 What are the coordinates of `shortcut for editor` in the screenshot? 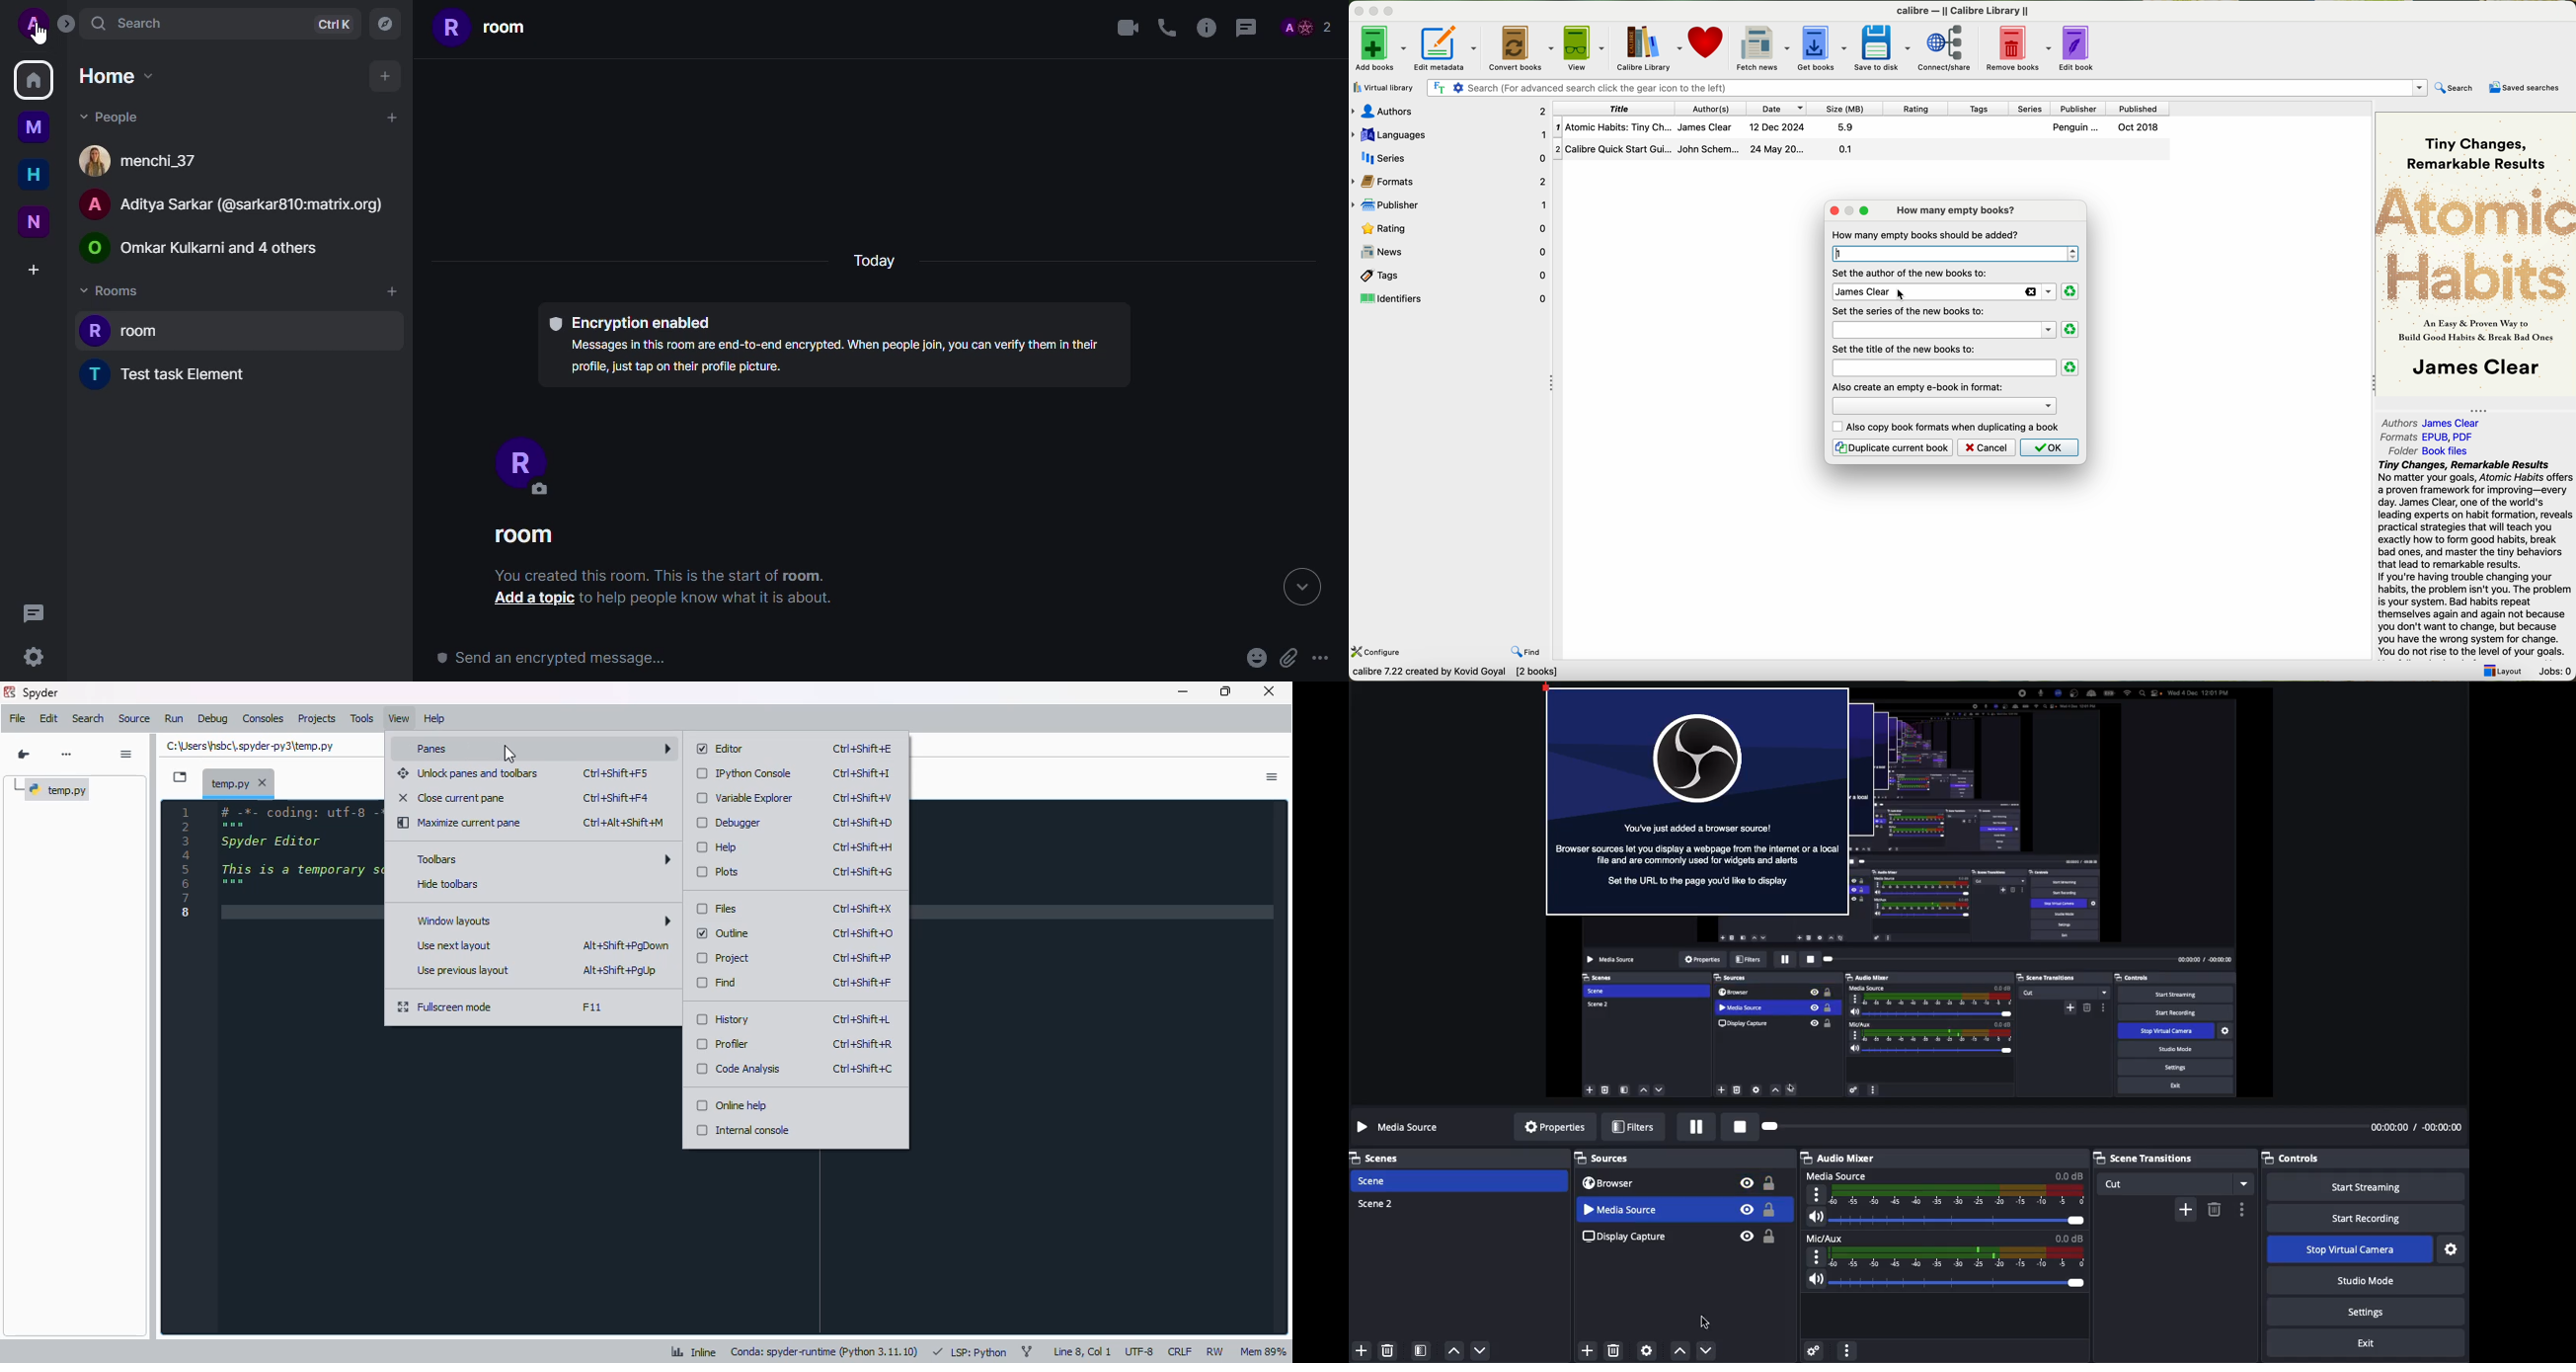 It's located at (864, 749).